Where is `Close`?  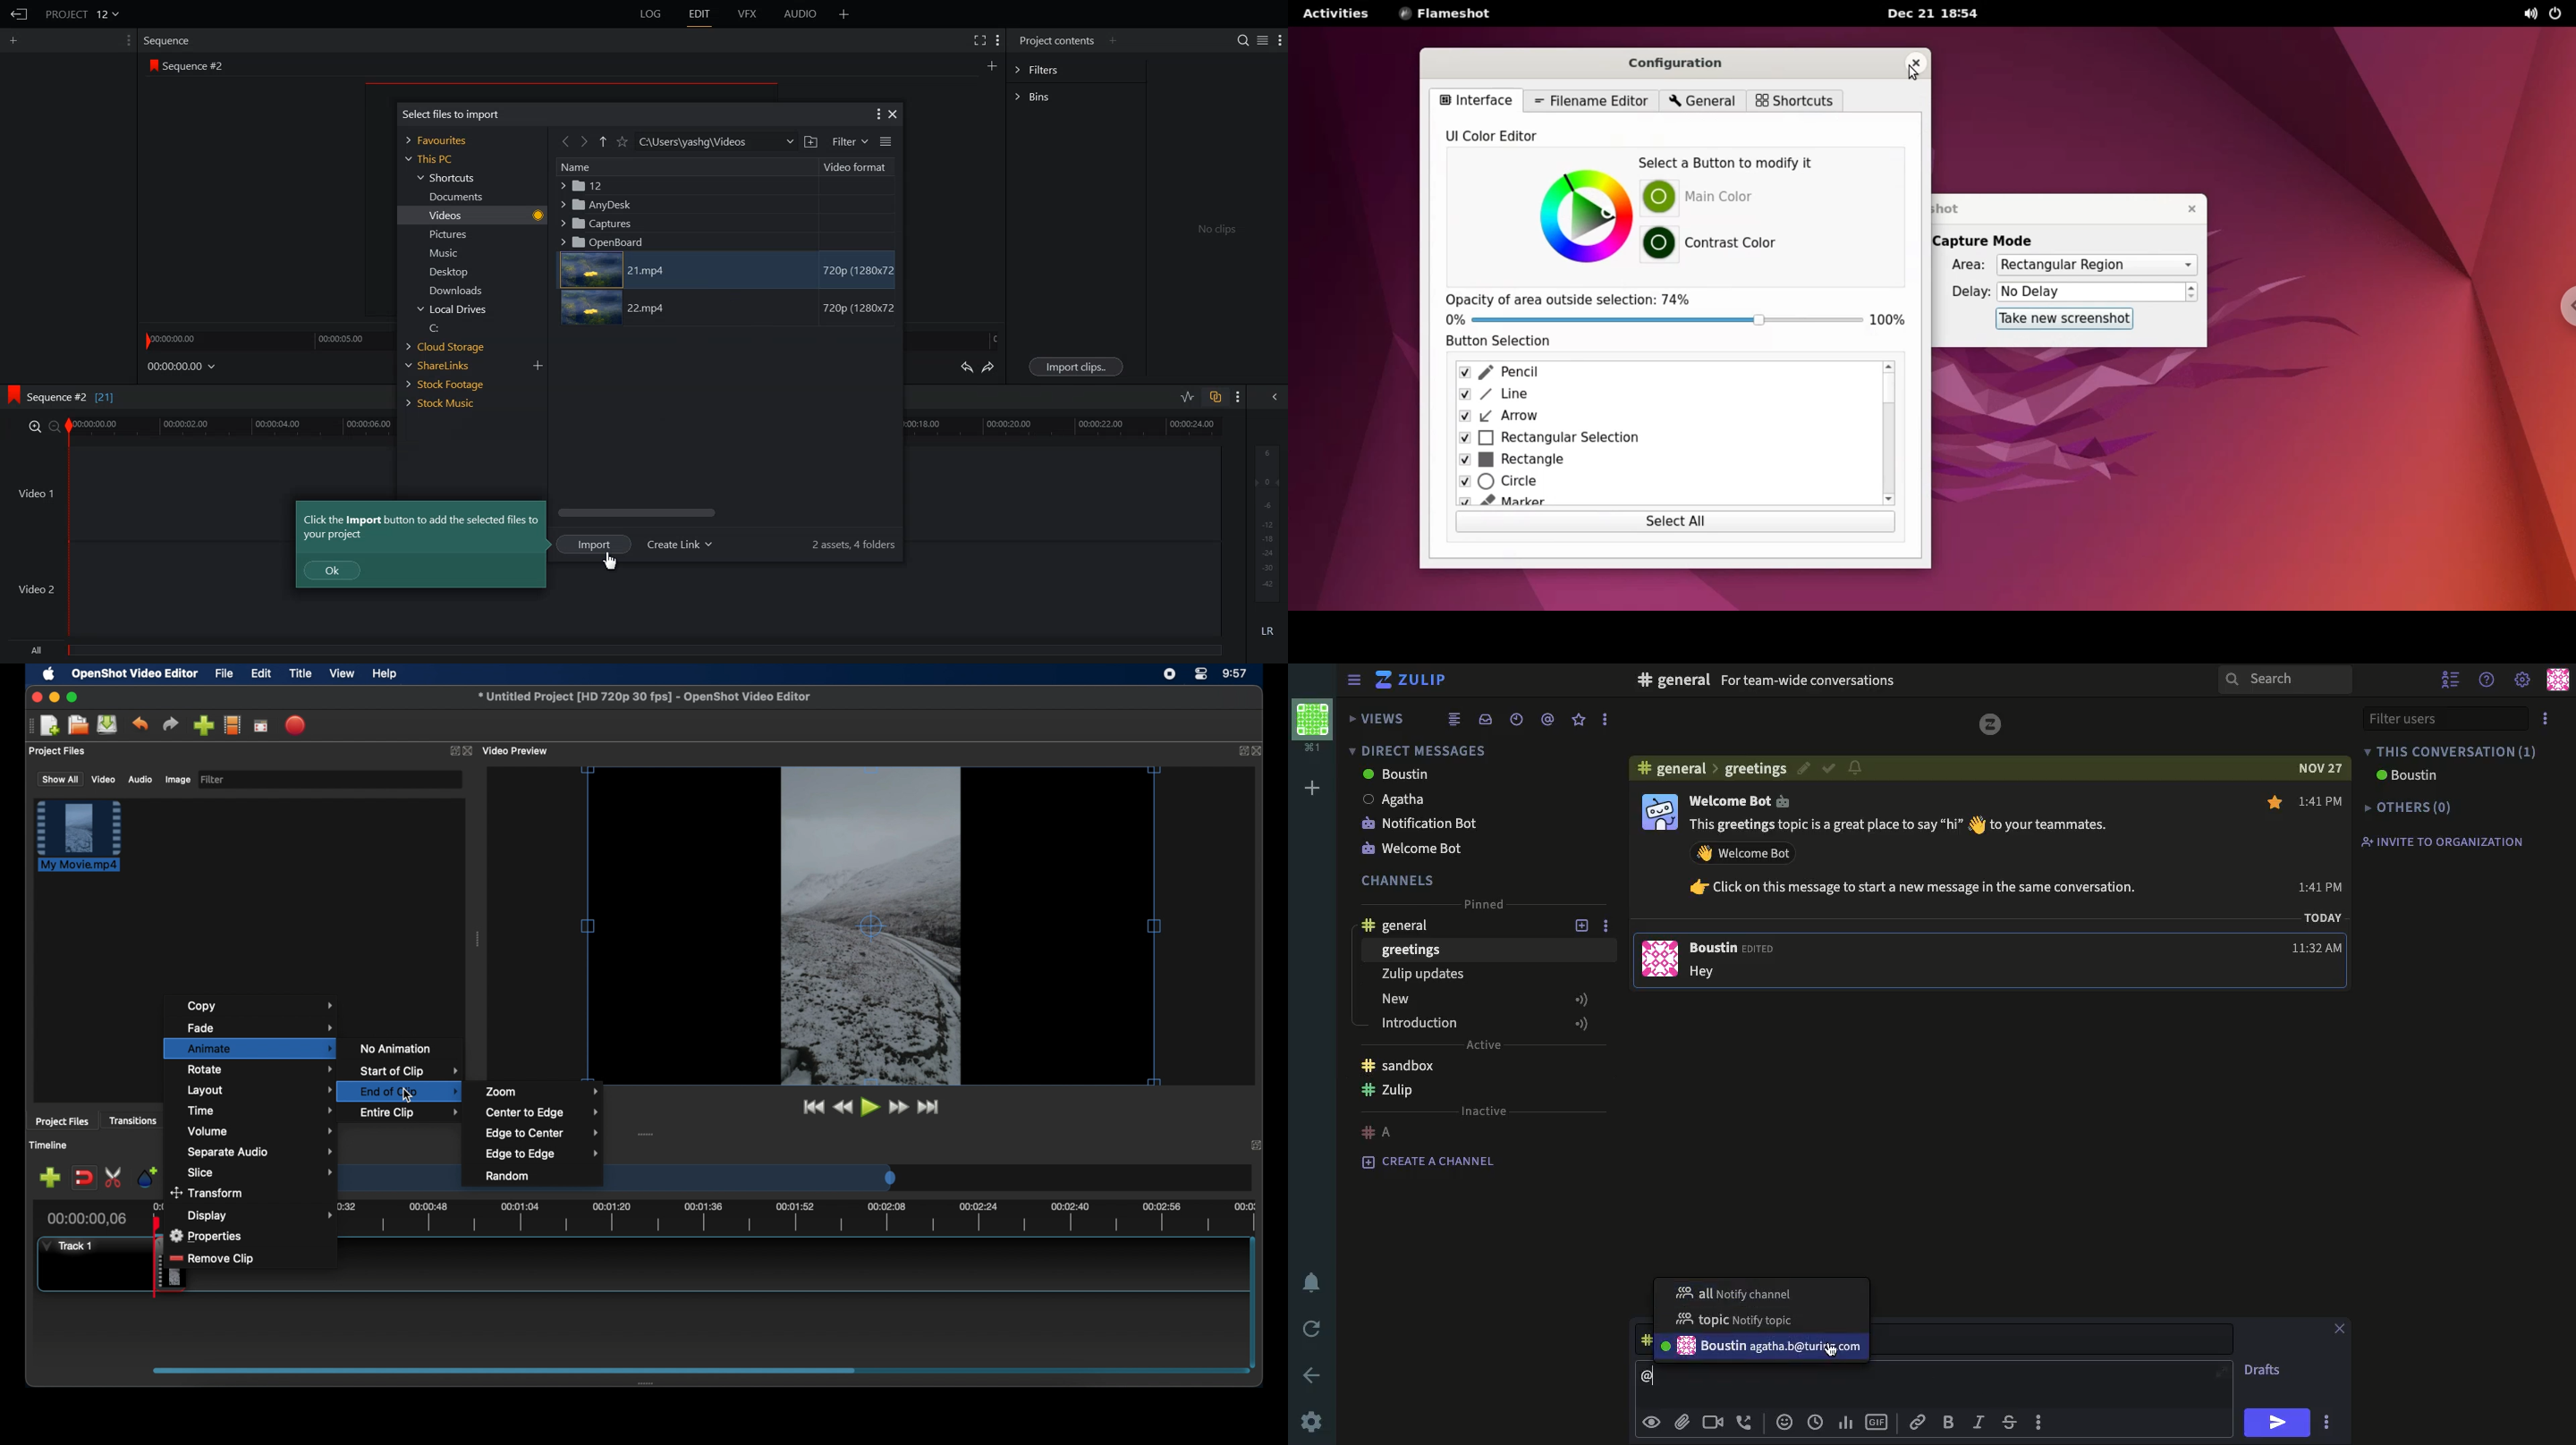
Close is located at coordinates (893, 115).